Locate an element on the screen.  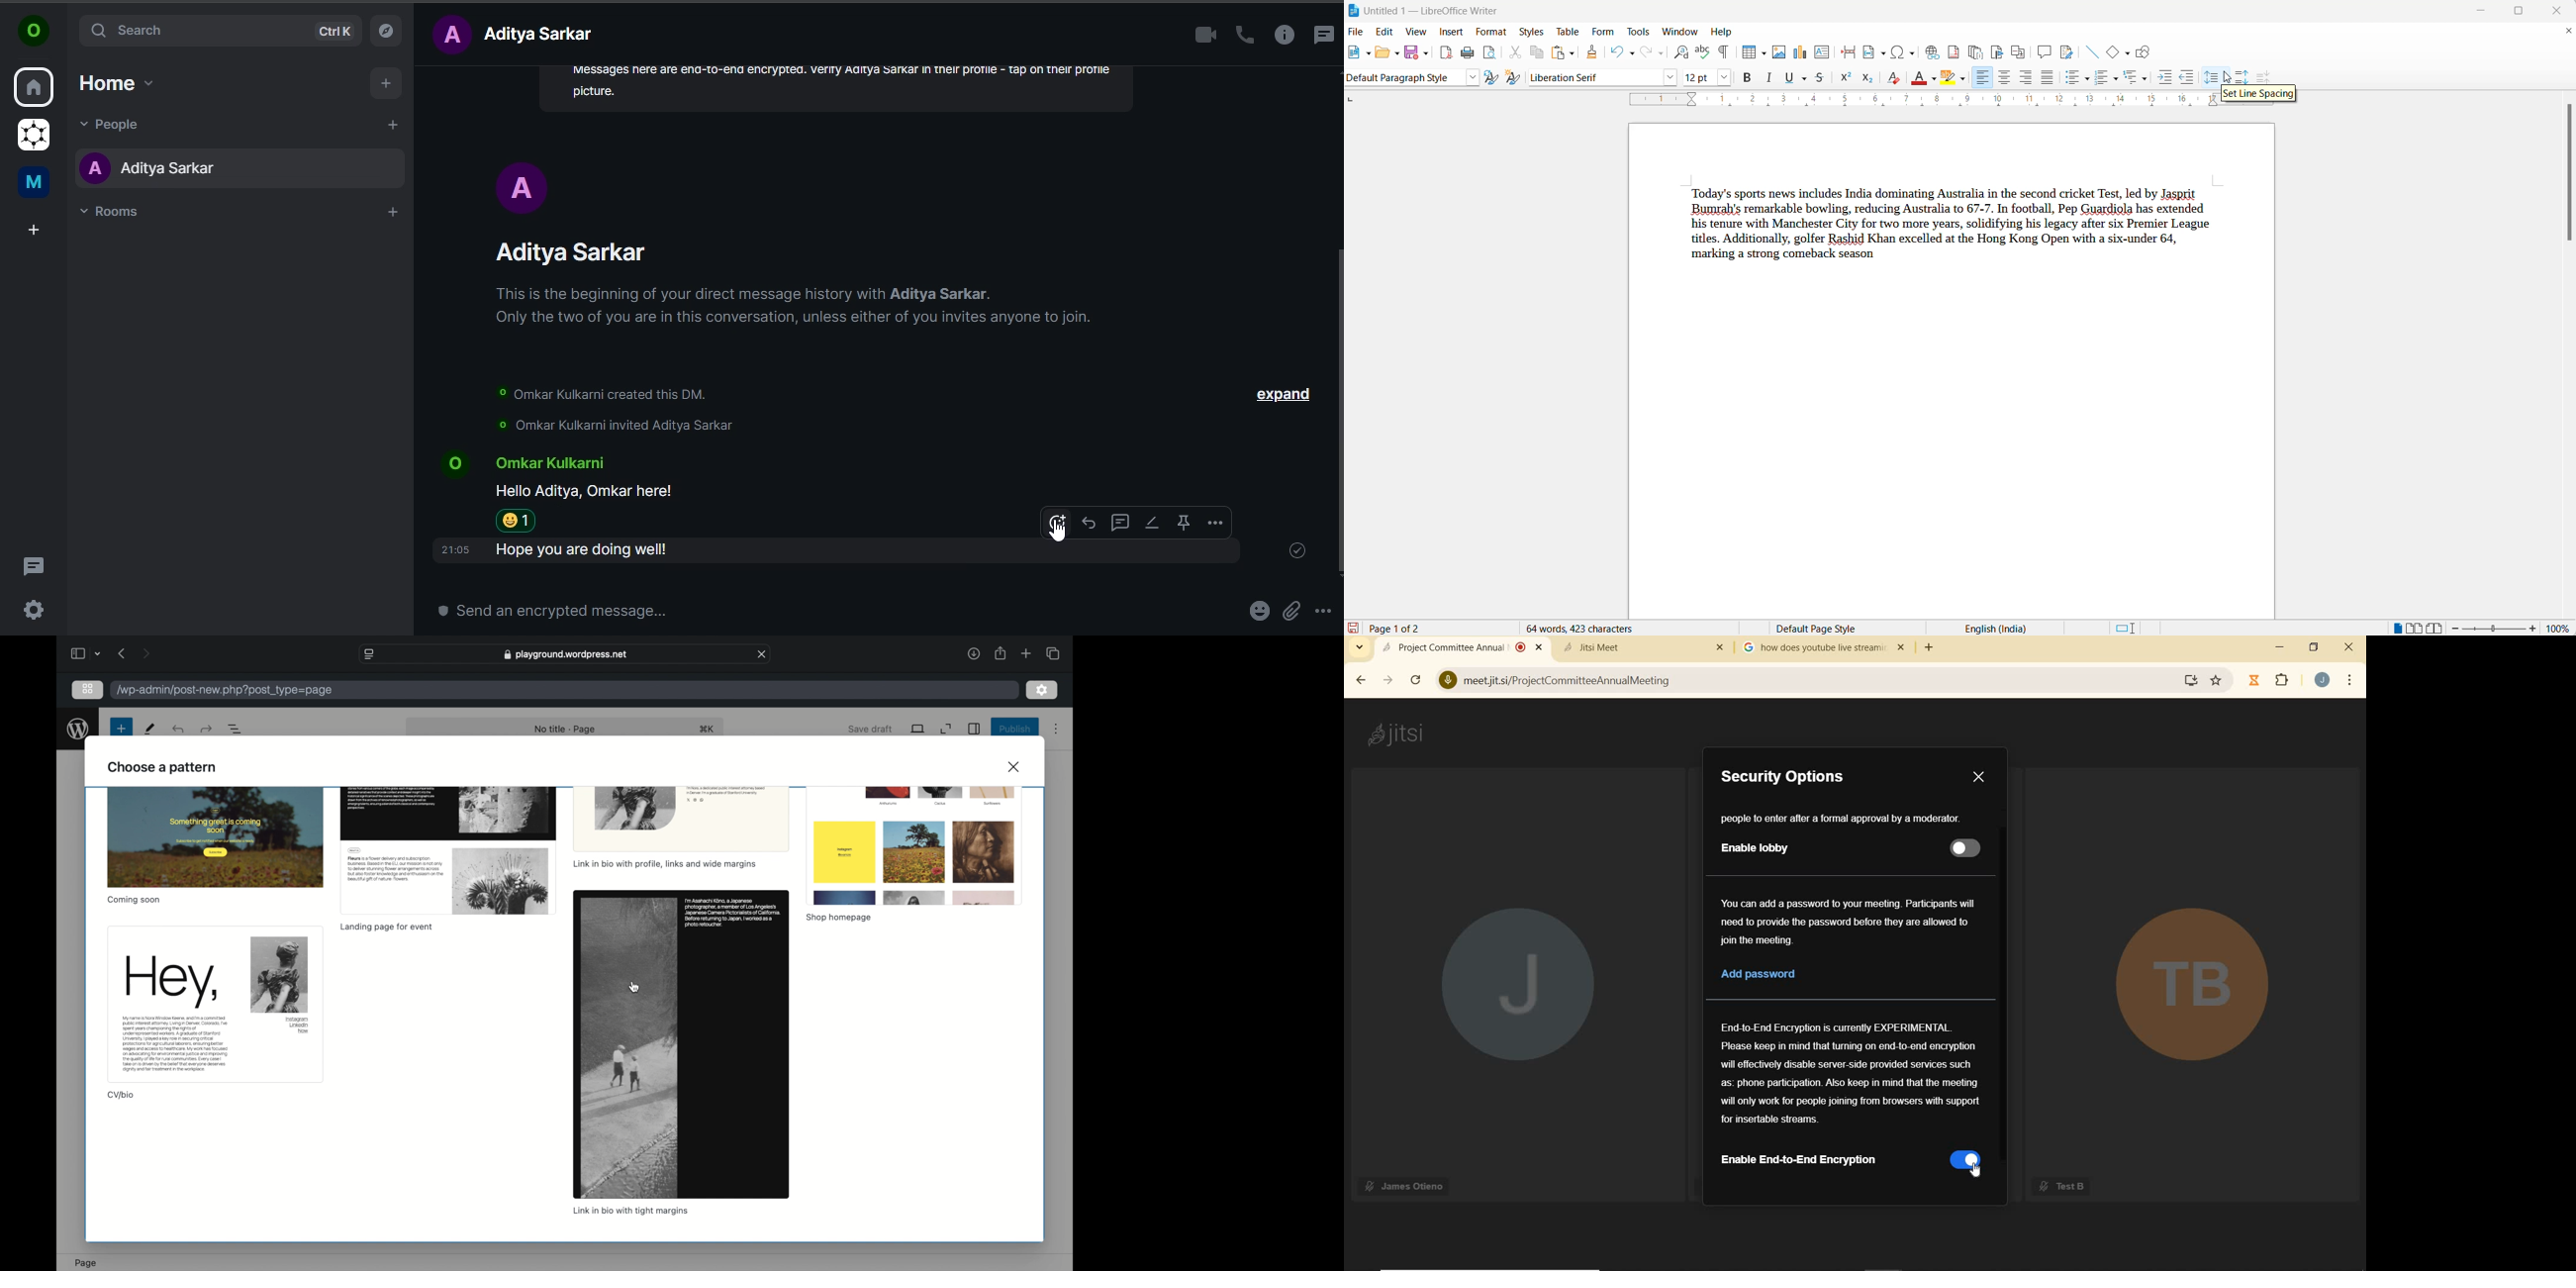
export as pdf is located at coordinates (1445, 53).